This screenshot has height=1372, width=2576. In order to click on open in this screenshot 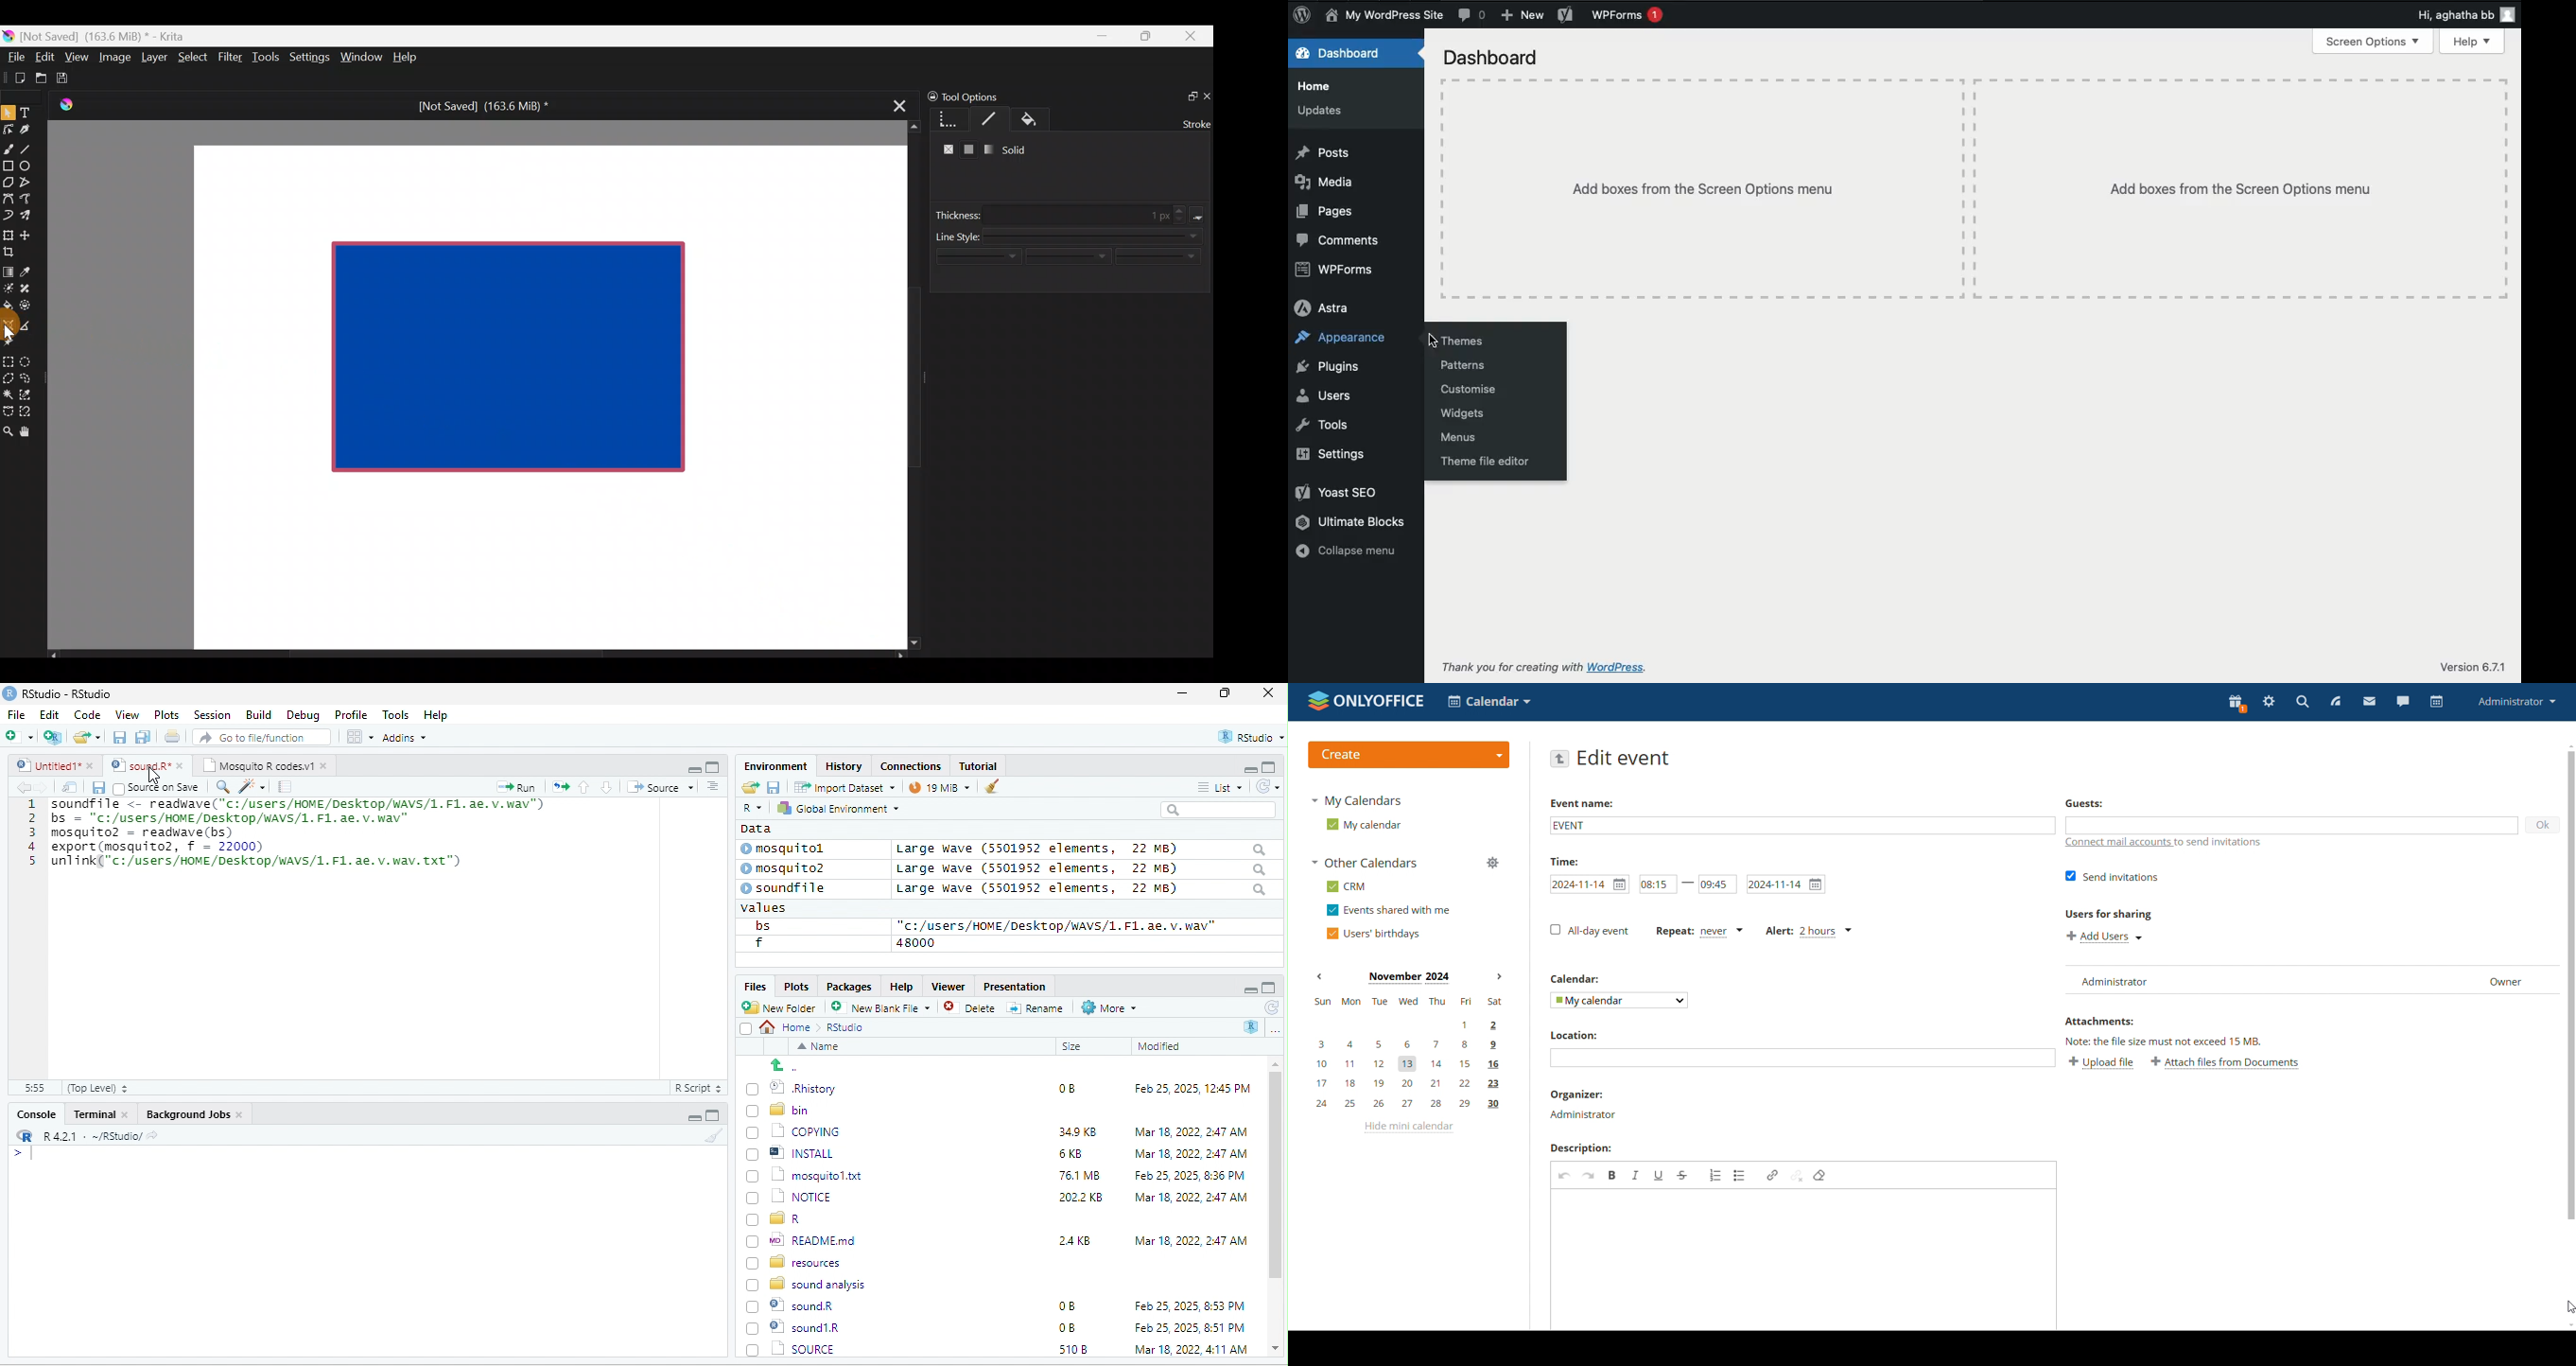, I will do `click(561, 785)`.